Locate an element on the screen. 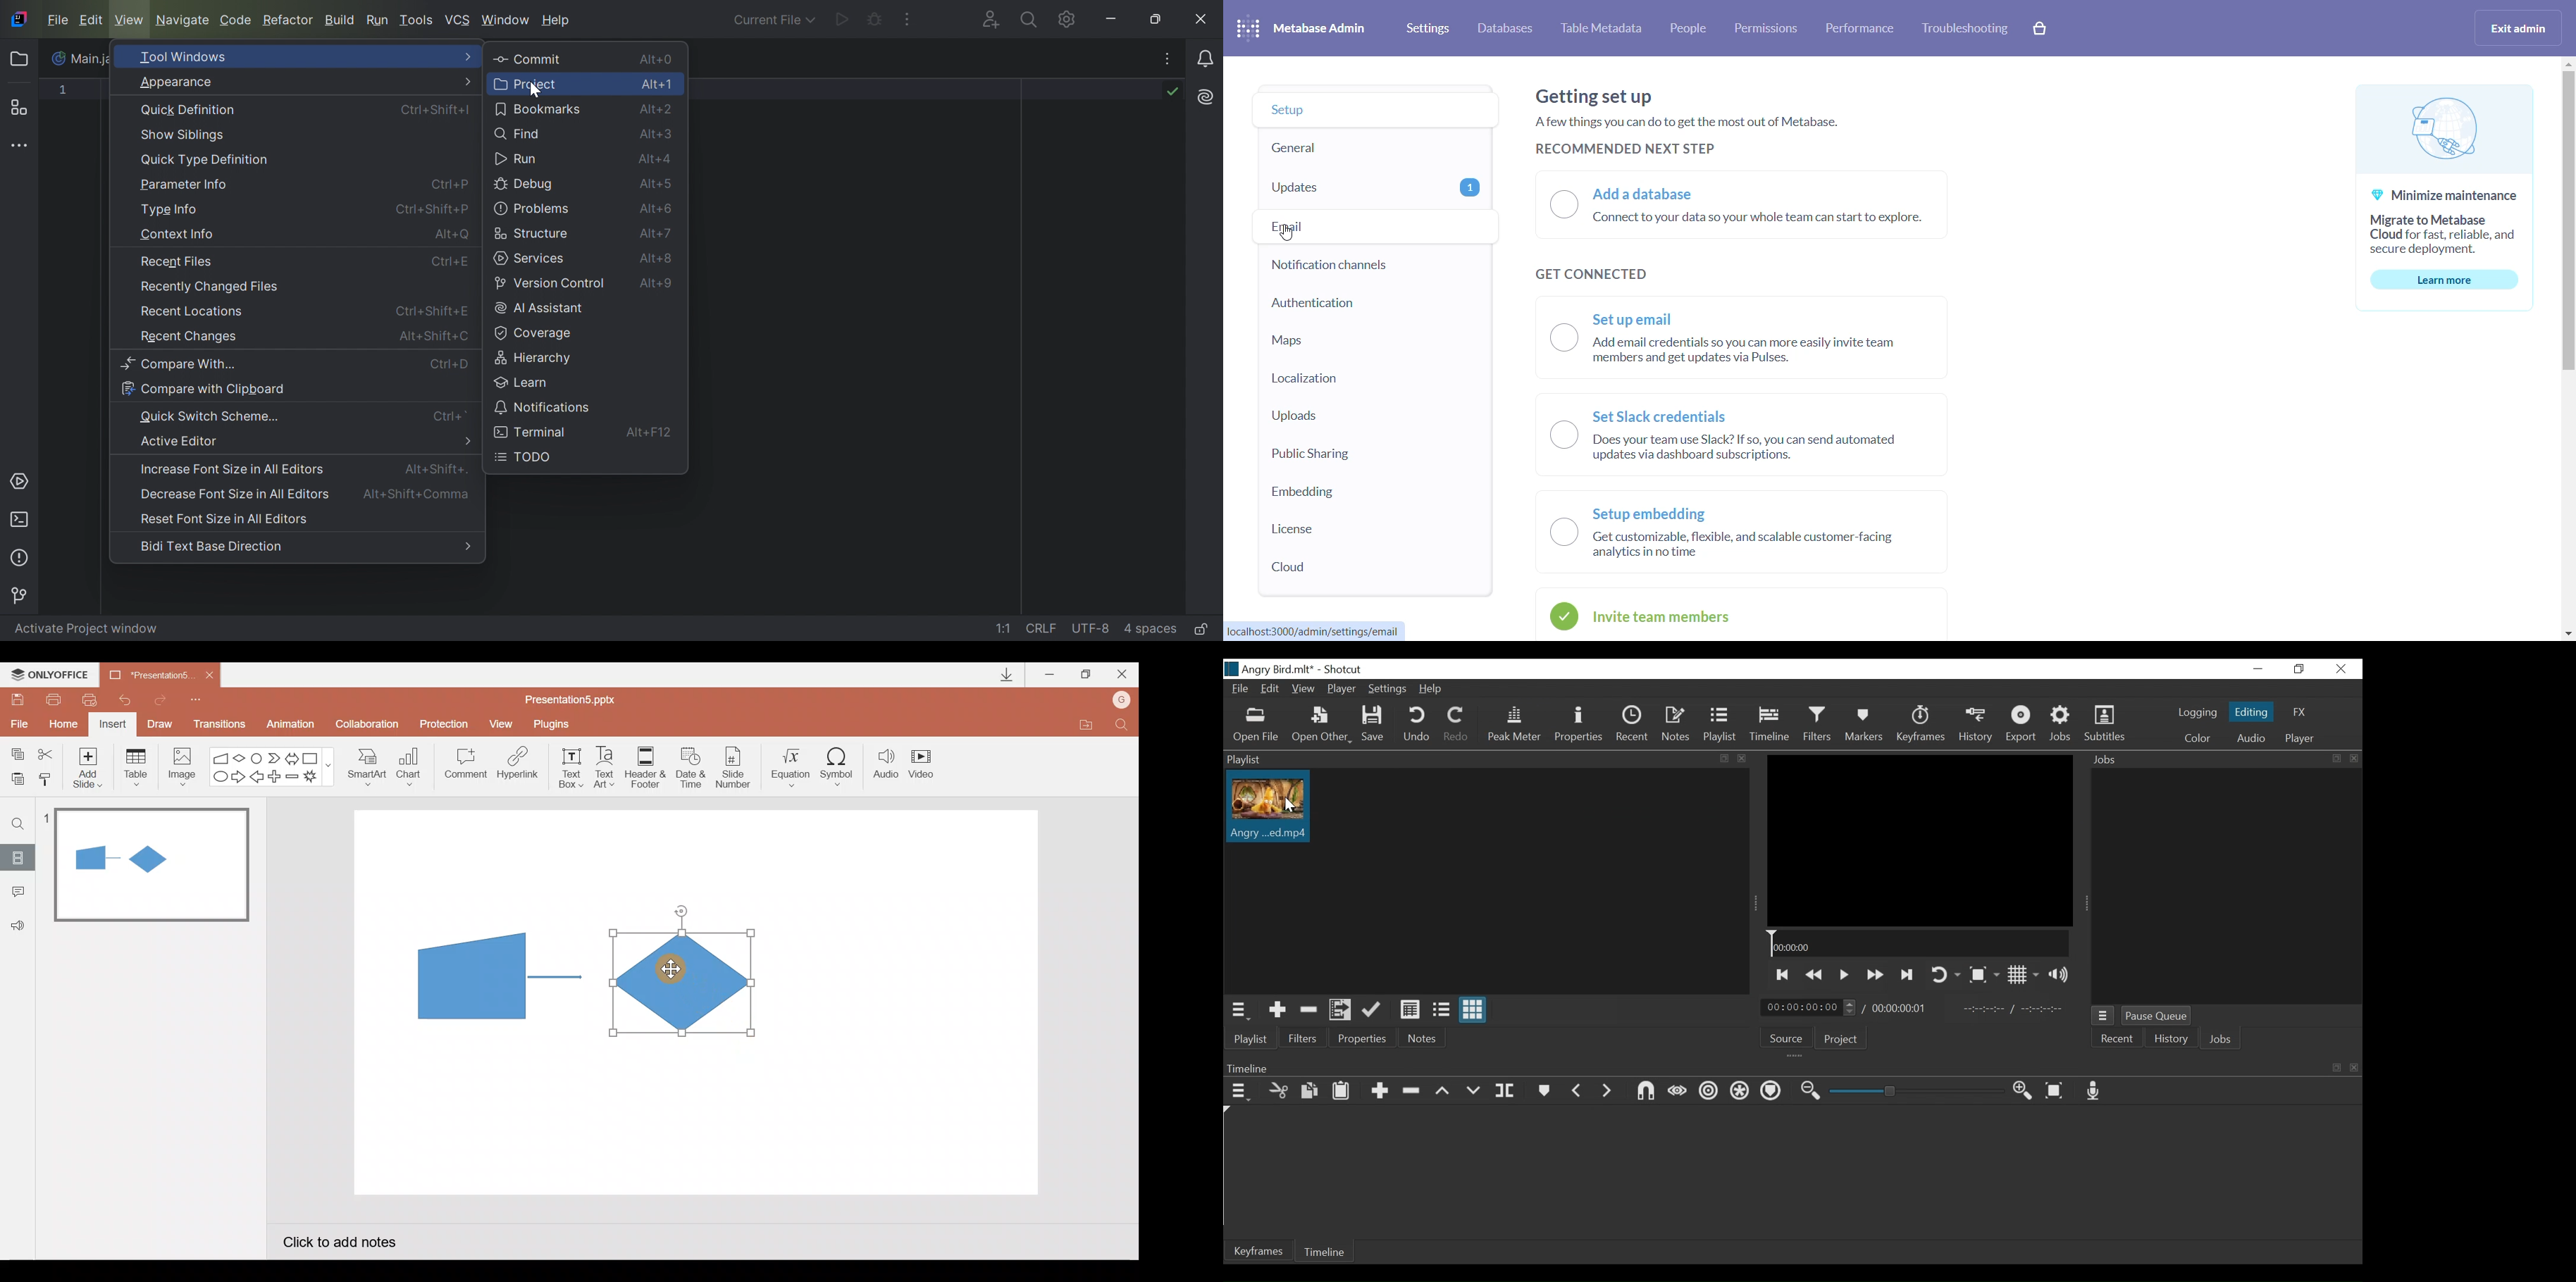 Image resolution: width=2576 pixels, height=1288 pixels. FX is located at coordinates (2300, 712).